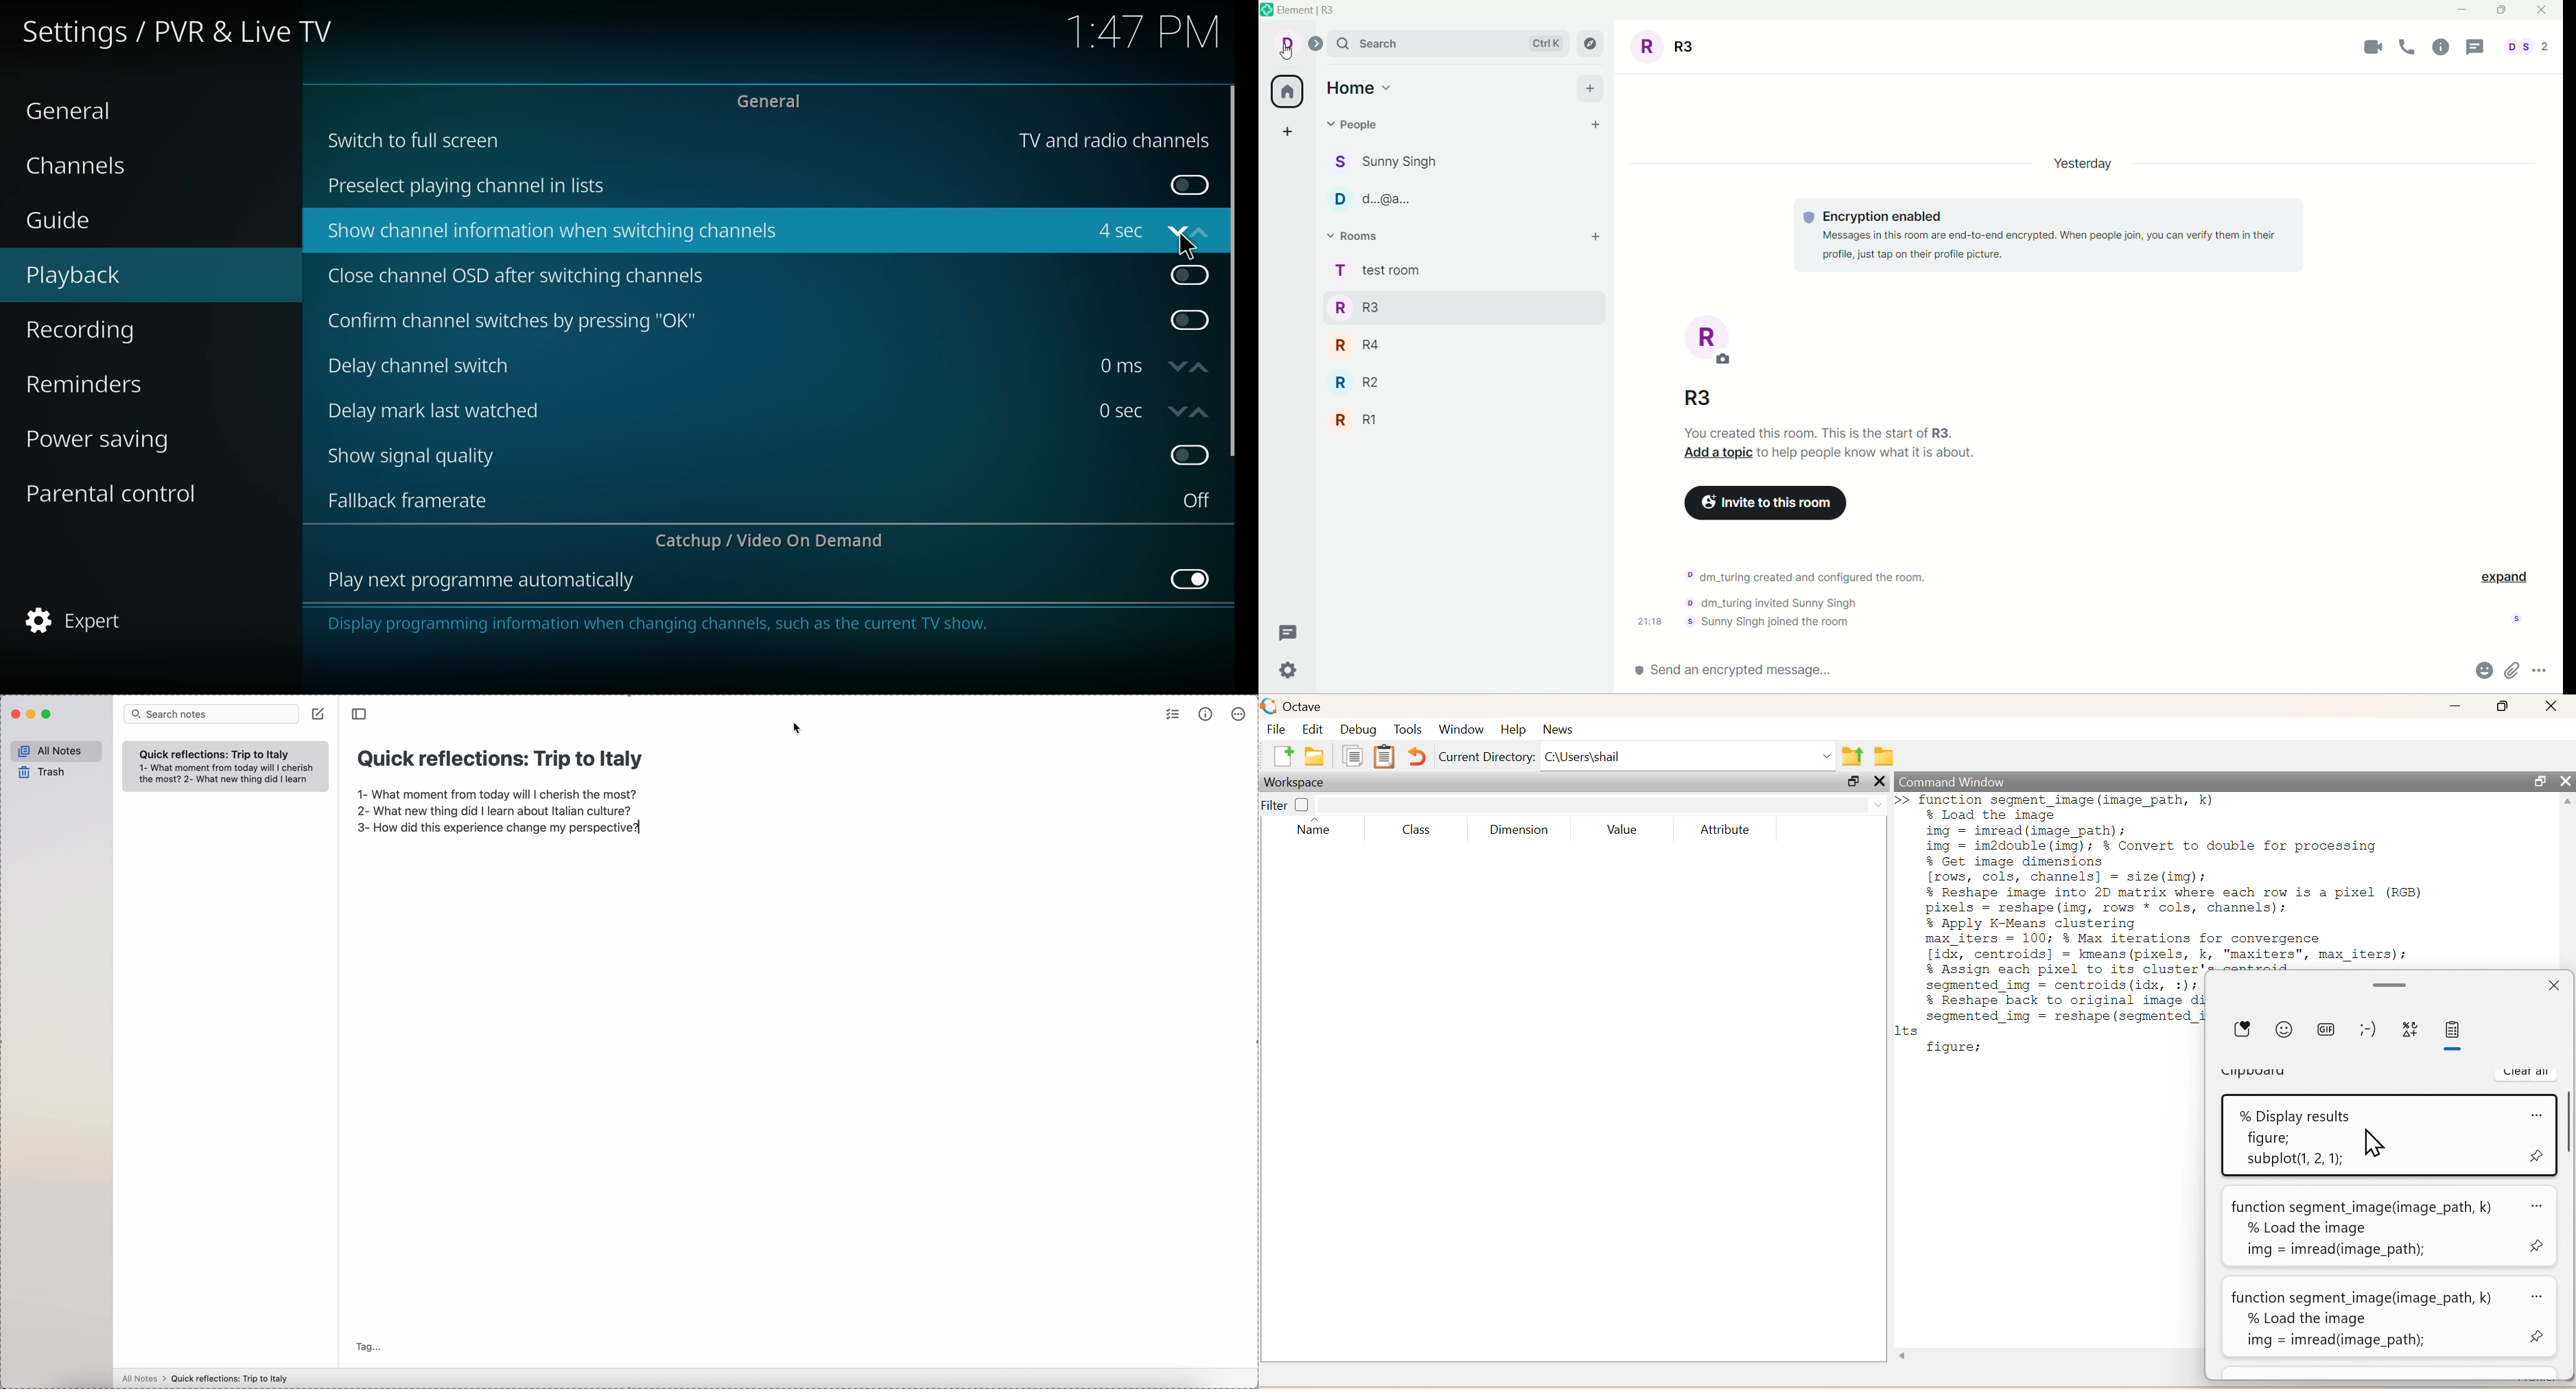 Image resolution: width=2576 pixels, height=1400 pixels. I want to click on account, so click(1297, 44).